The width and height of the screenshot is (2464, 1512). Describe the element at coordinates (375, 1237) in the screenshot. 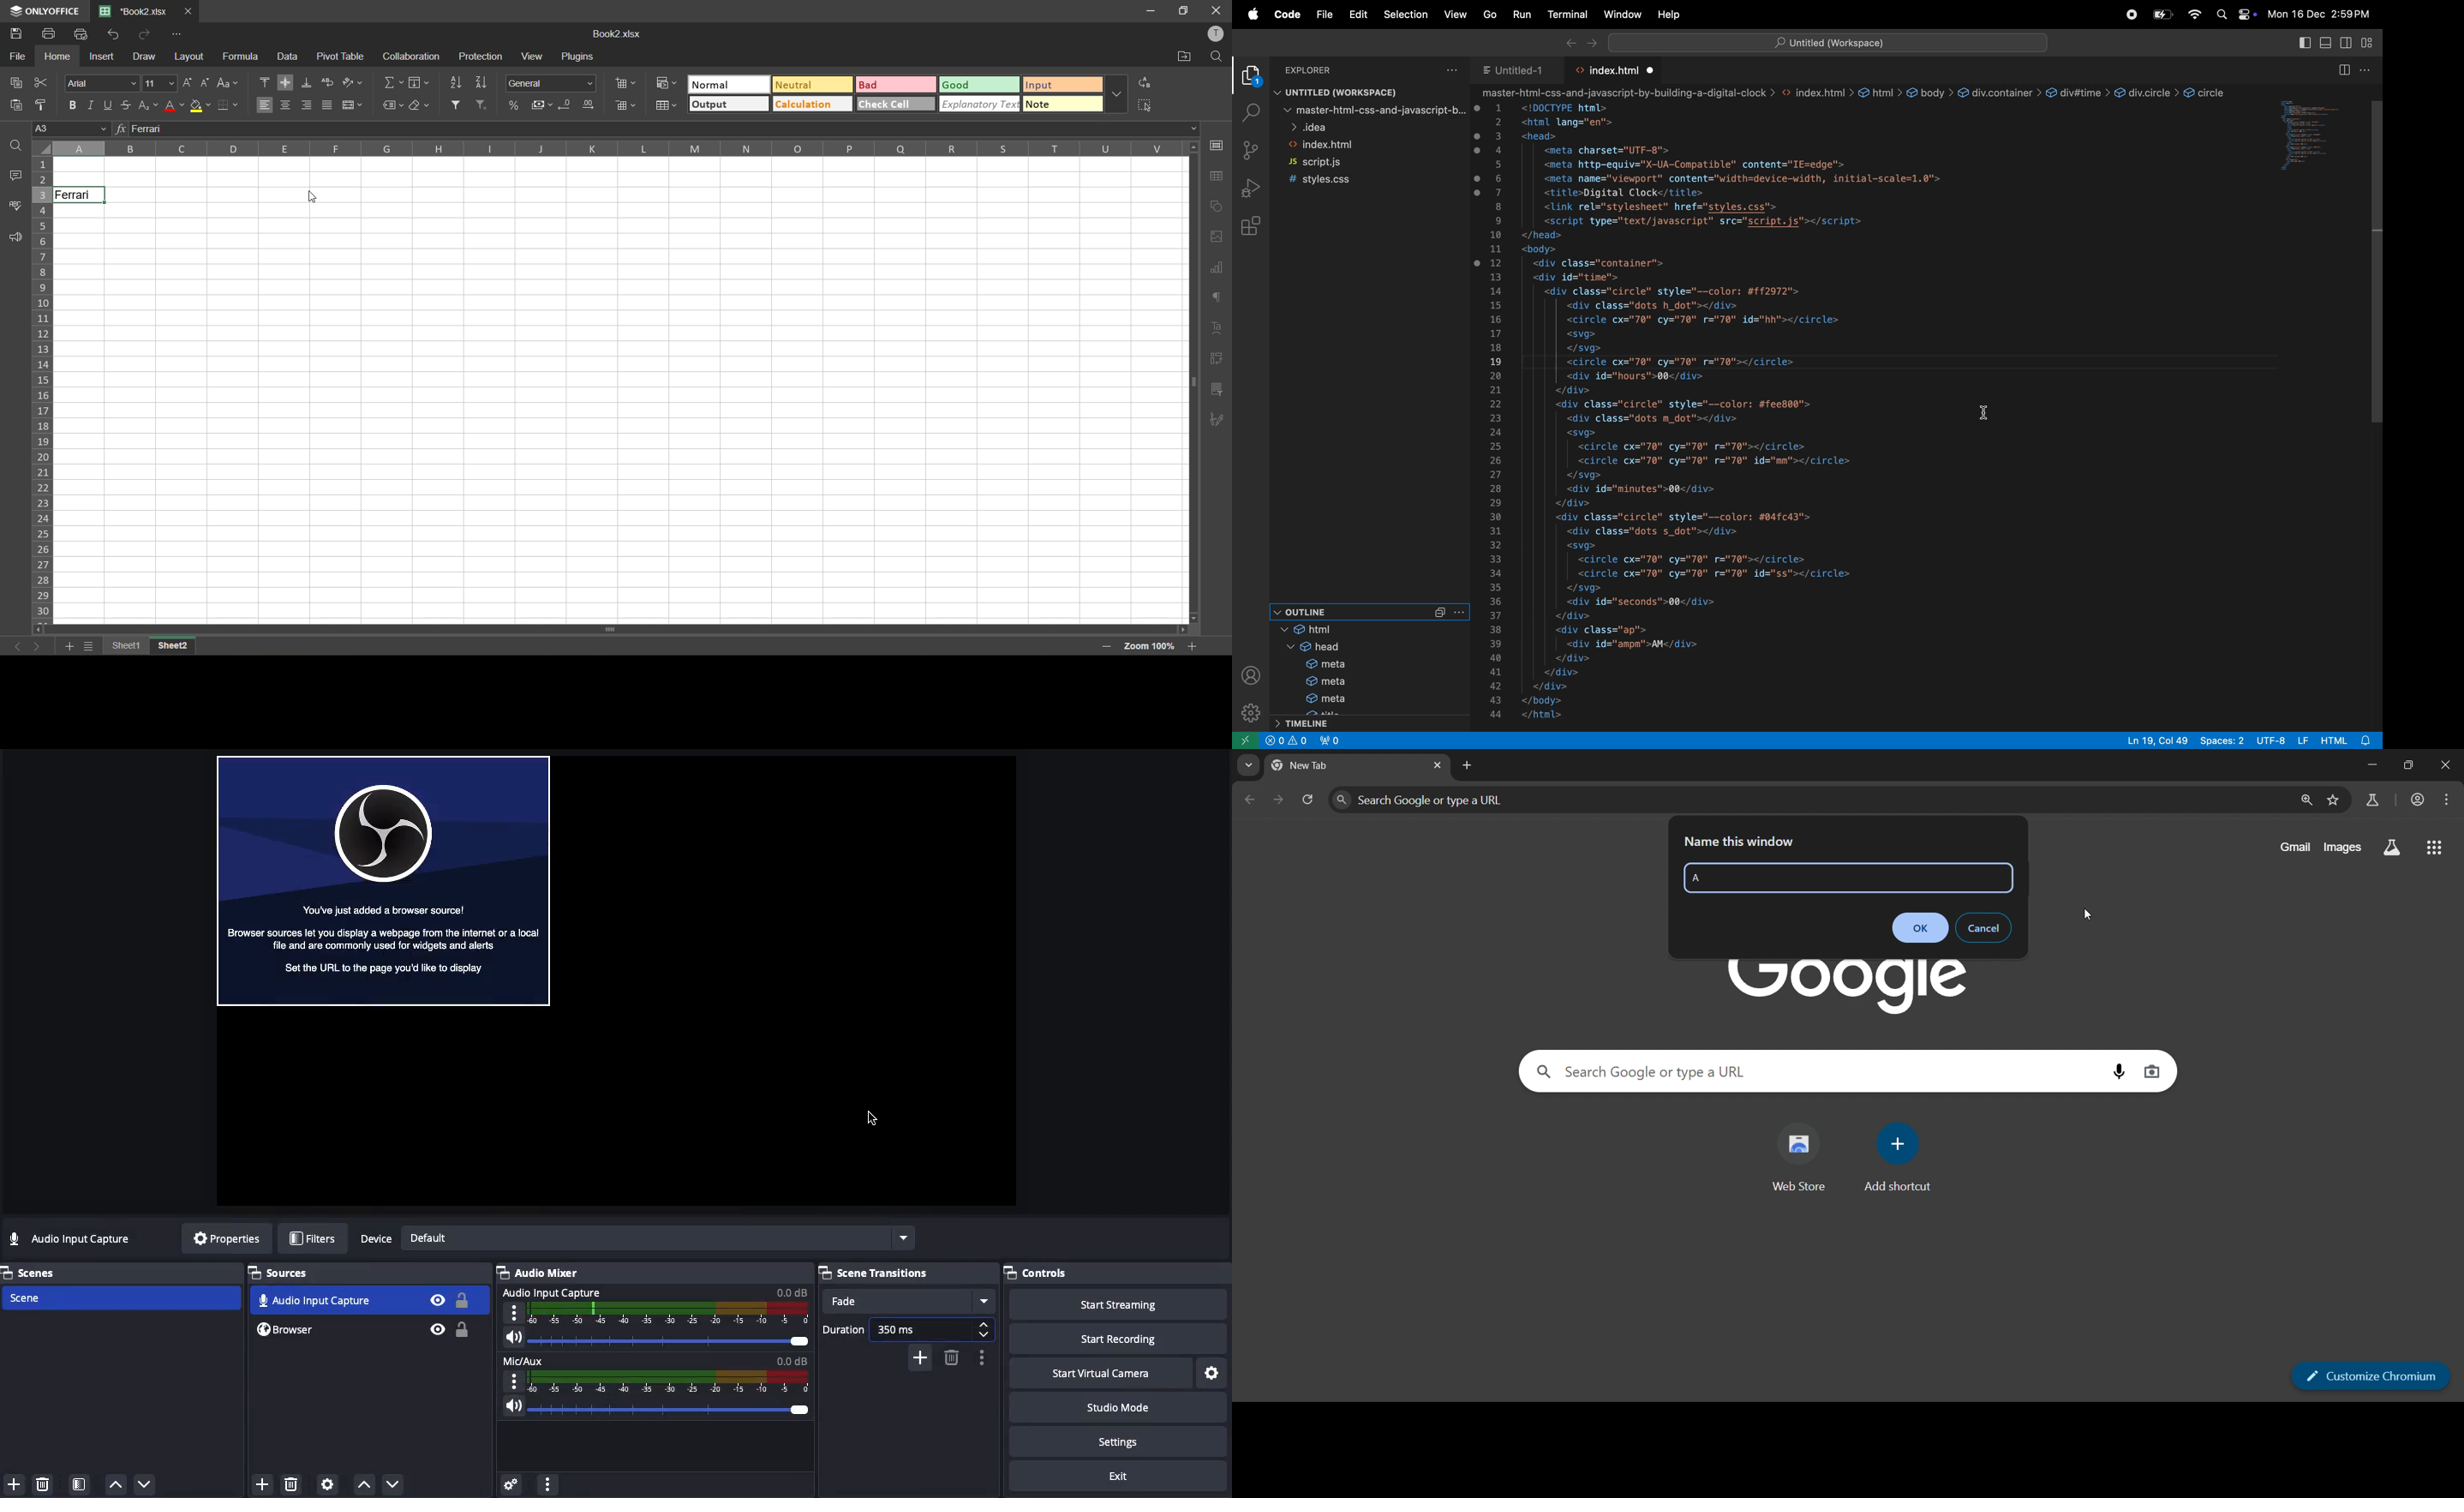

I see `Device` at that location.